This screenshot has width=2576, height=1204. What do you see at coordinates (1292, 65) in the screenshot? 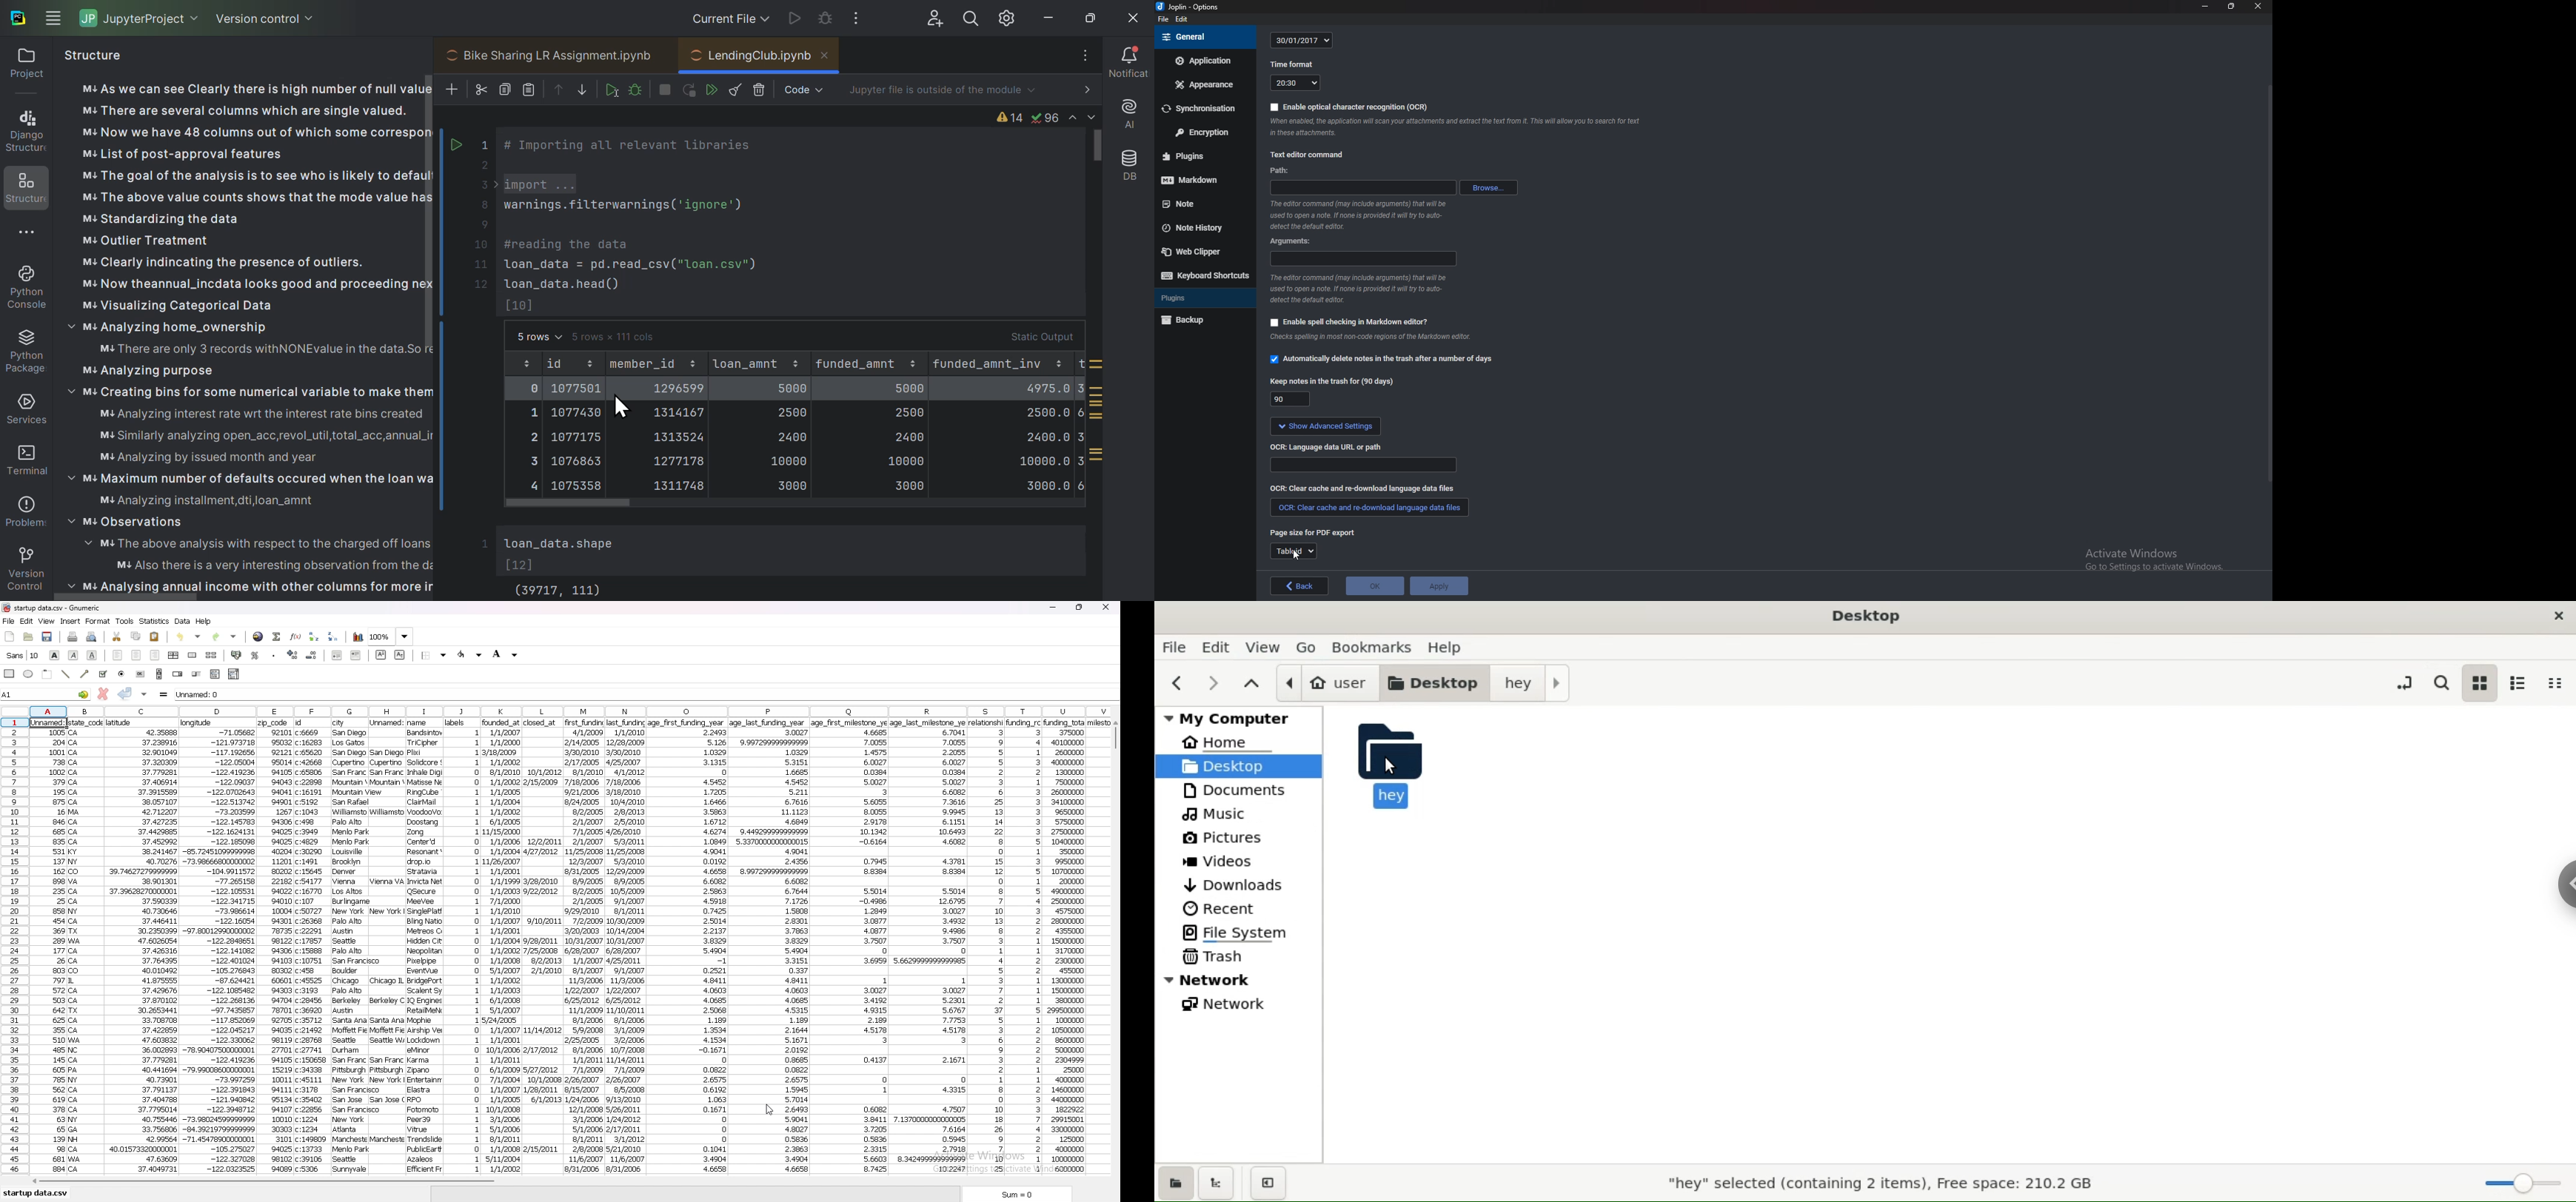
I see `time format` at bounding box center [1292, 65].